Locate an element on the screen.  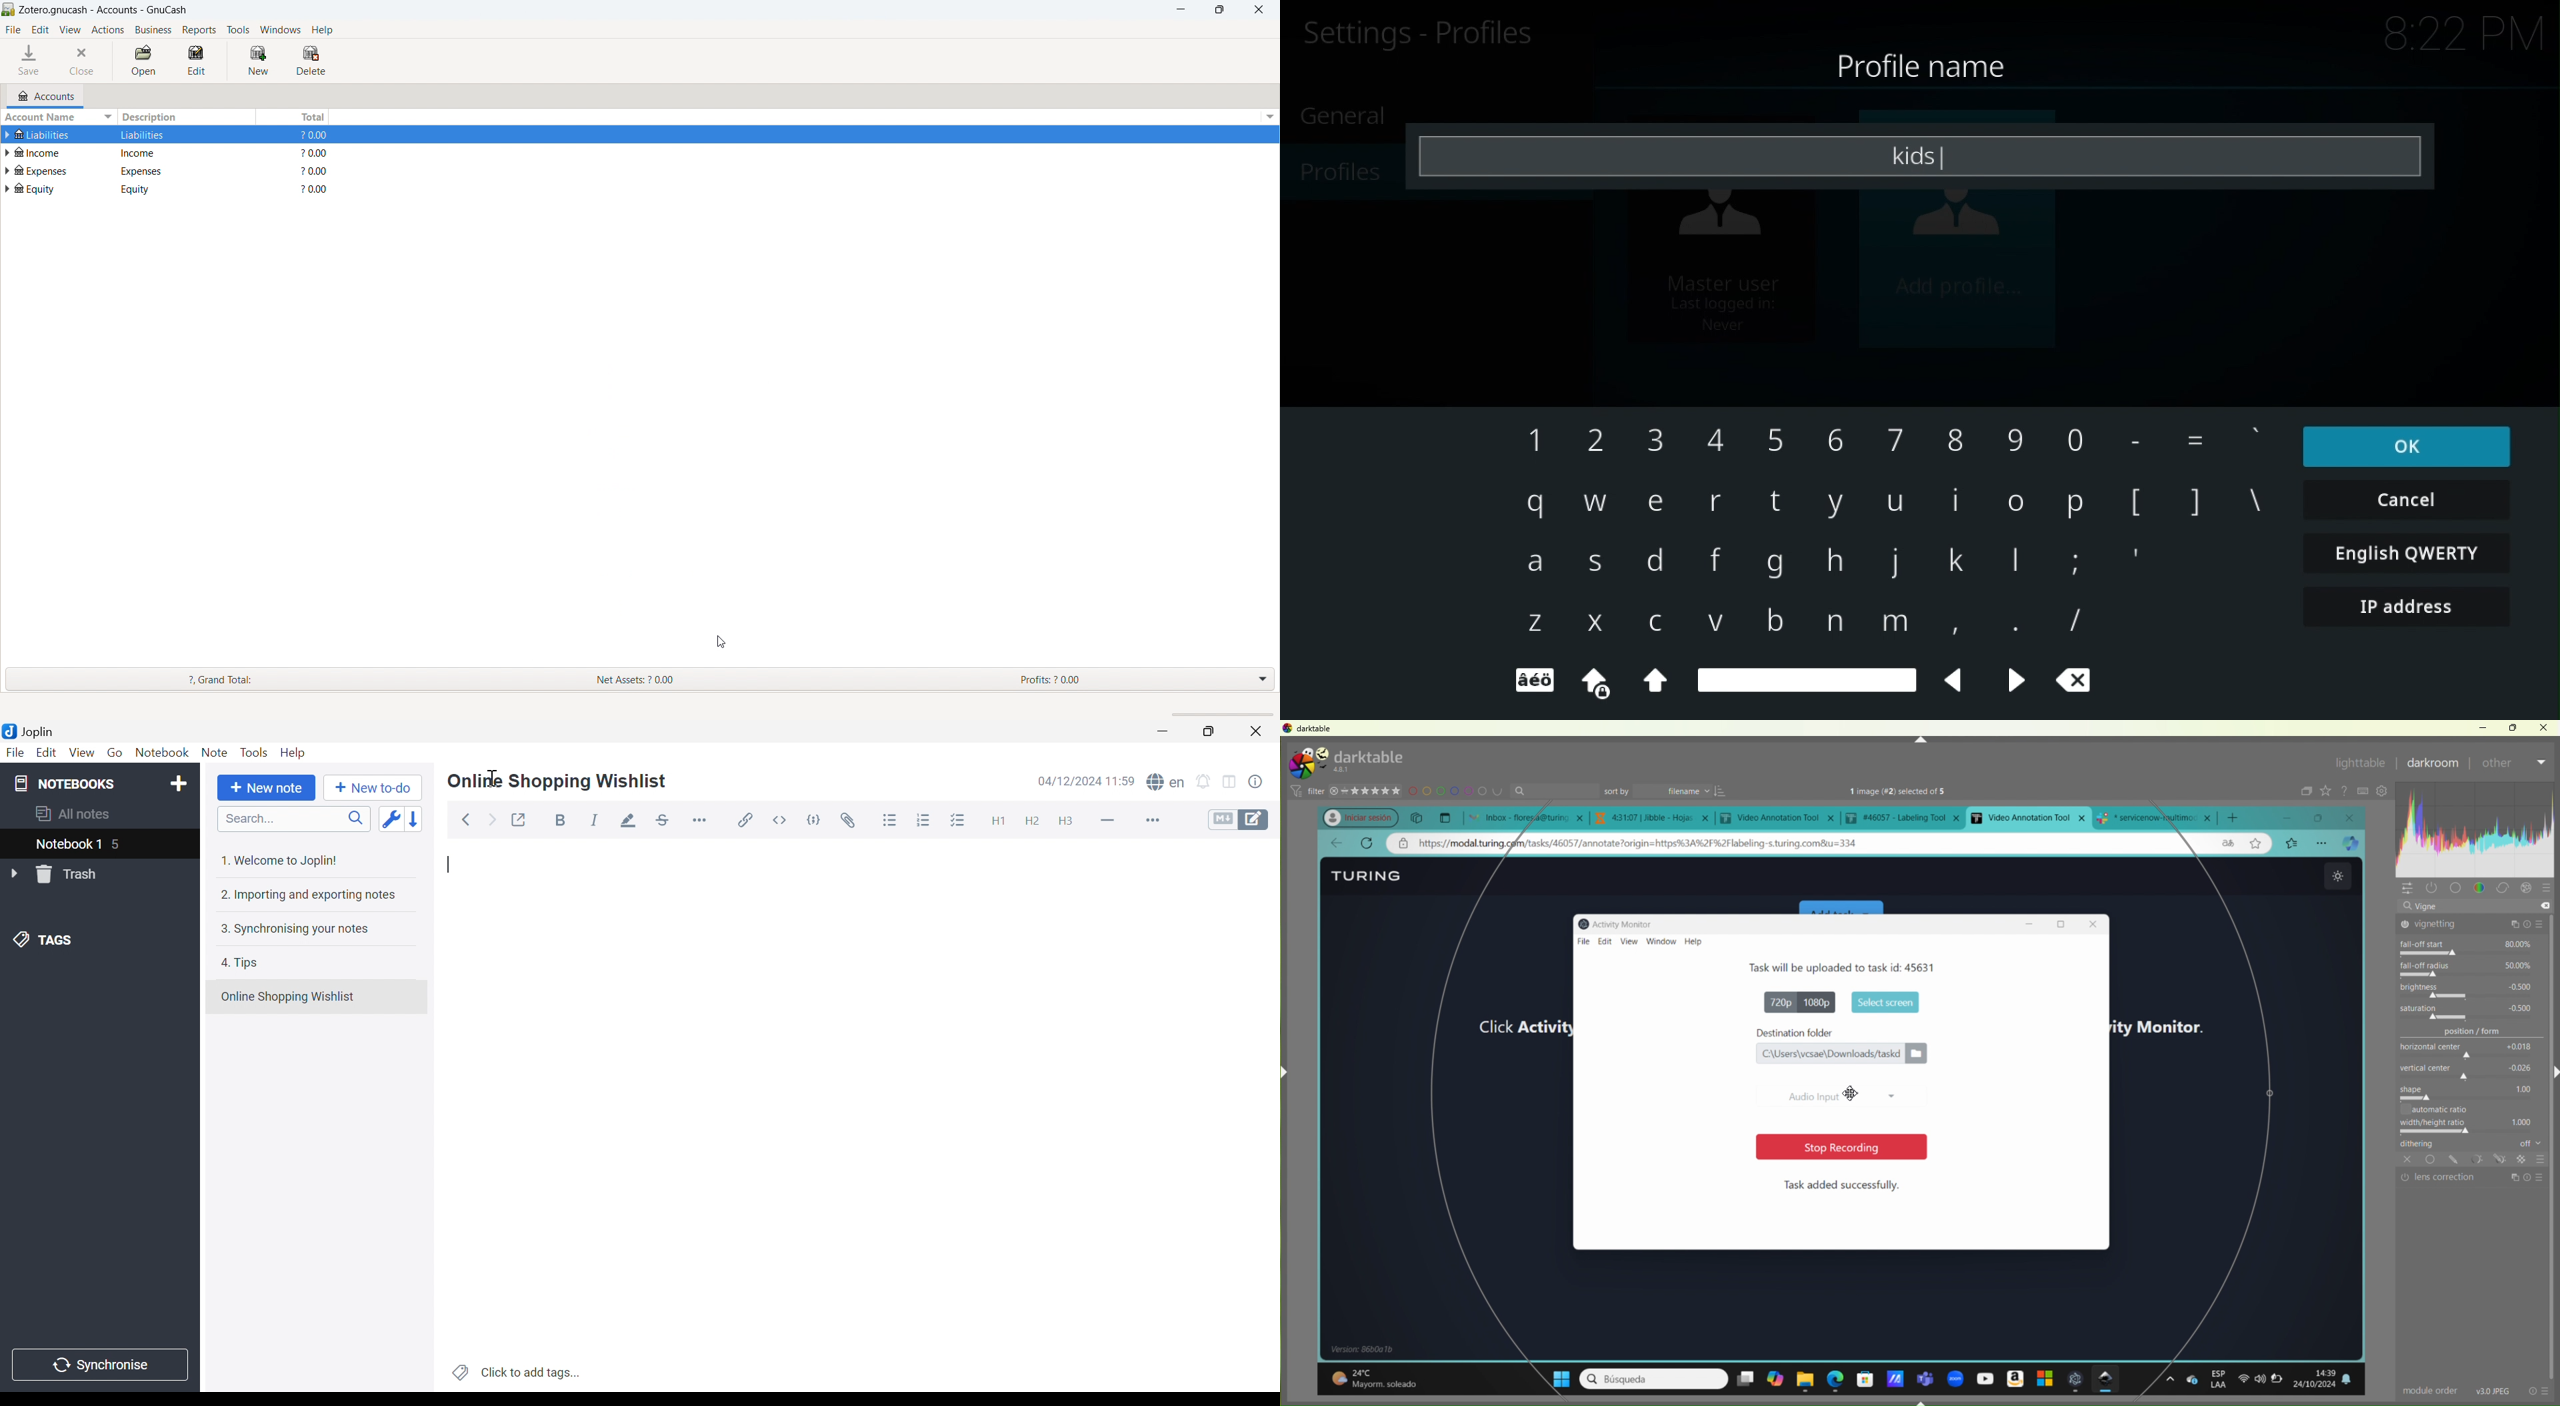
lightable is located at coordinates (2361, 763).